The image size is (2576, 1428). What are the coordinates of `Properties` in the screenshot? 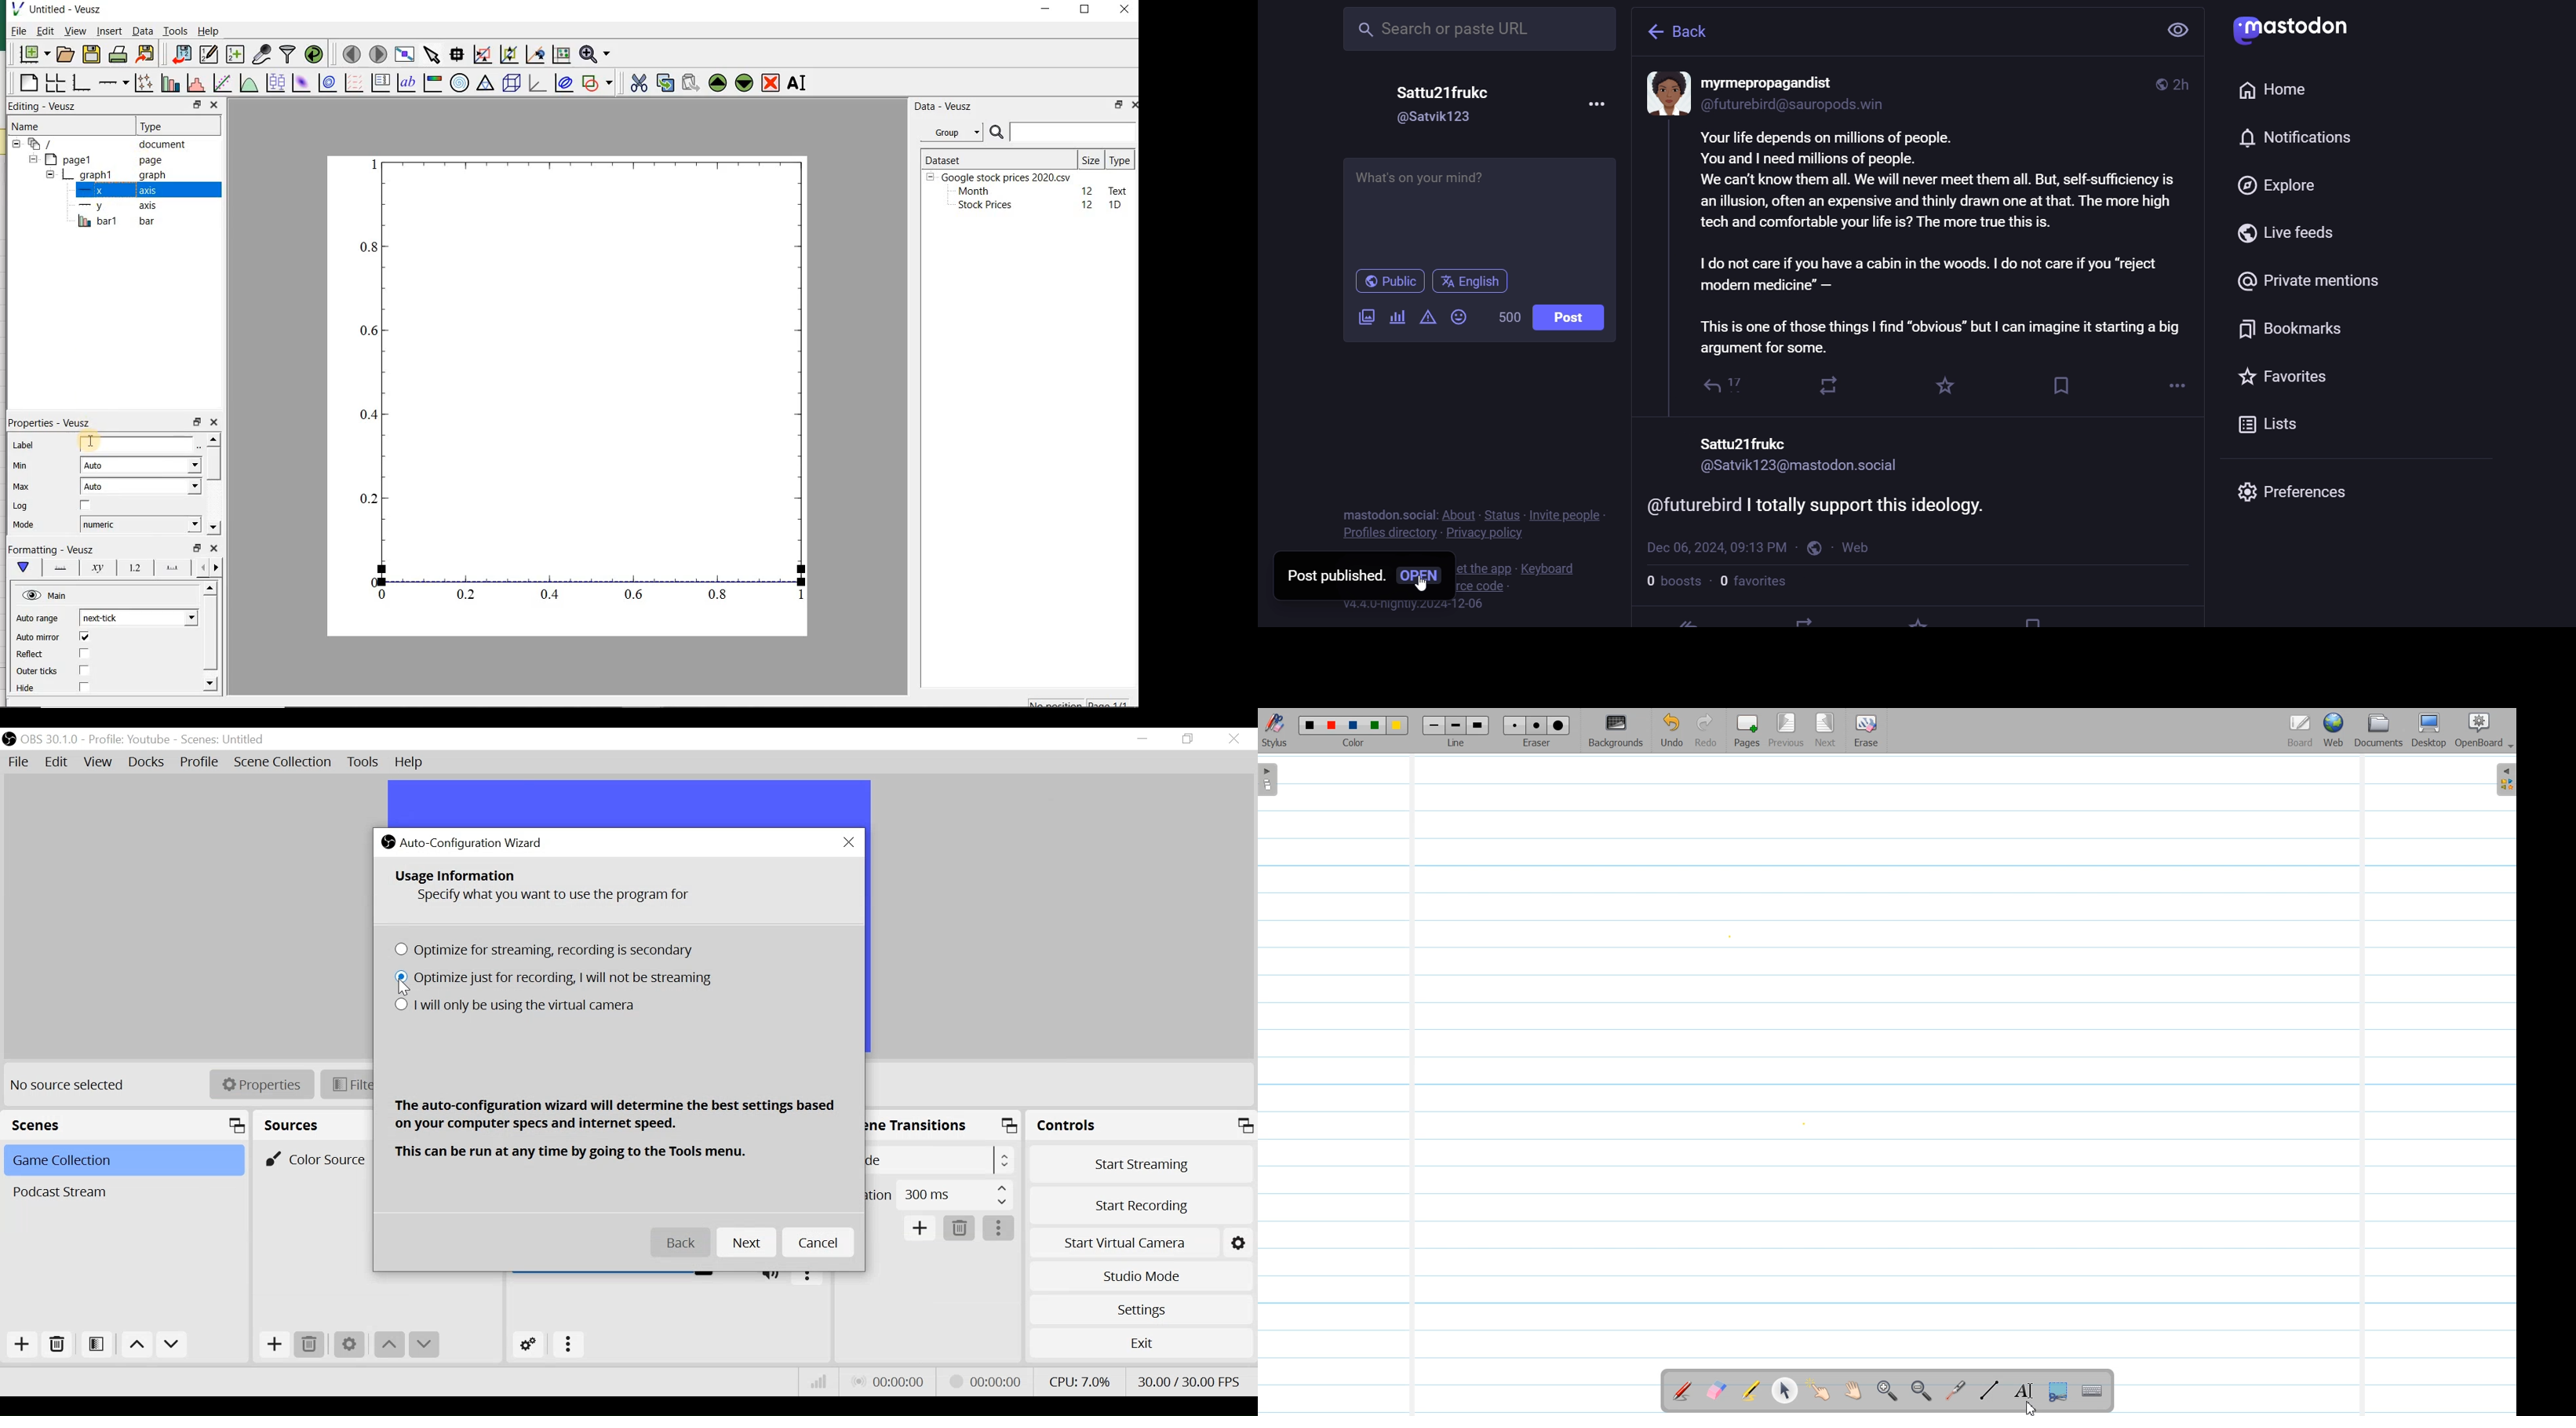 It's located at (261, 1084).